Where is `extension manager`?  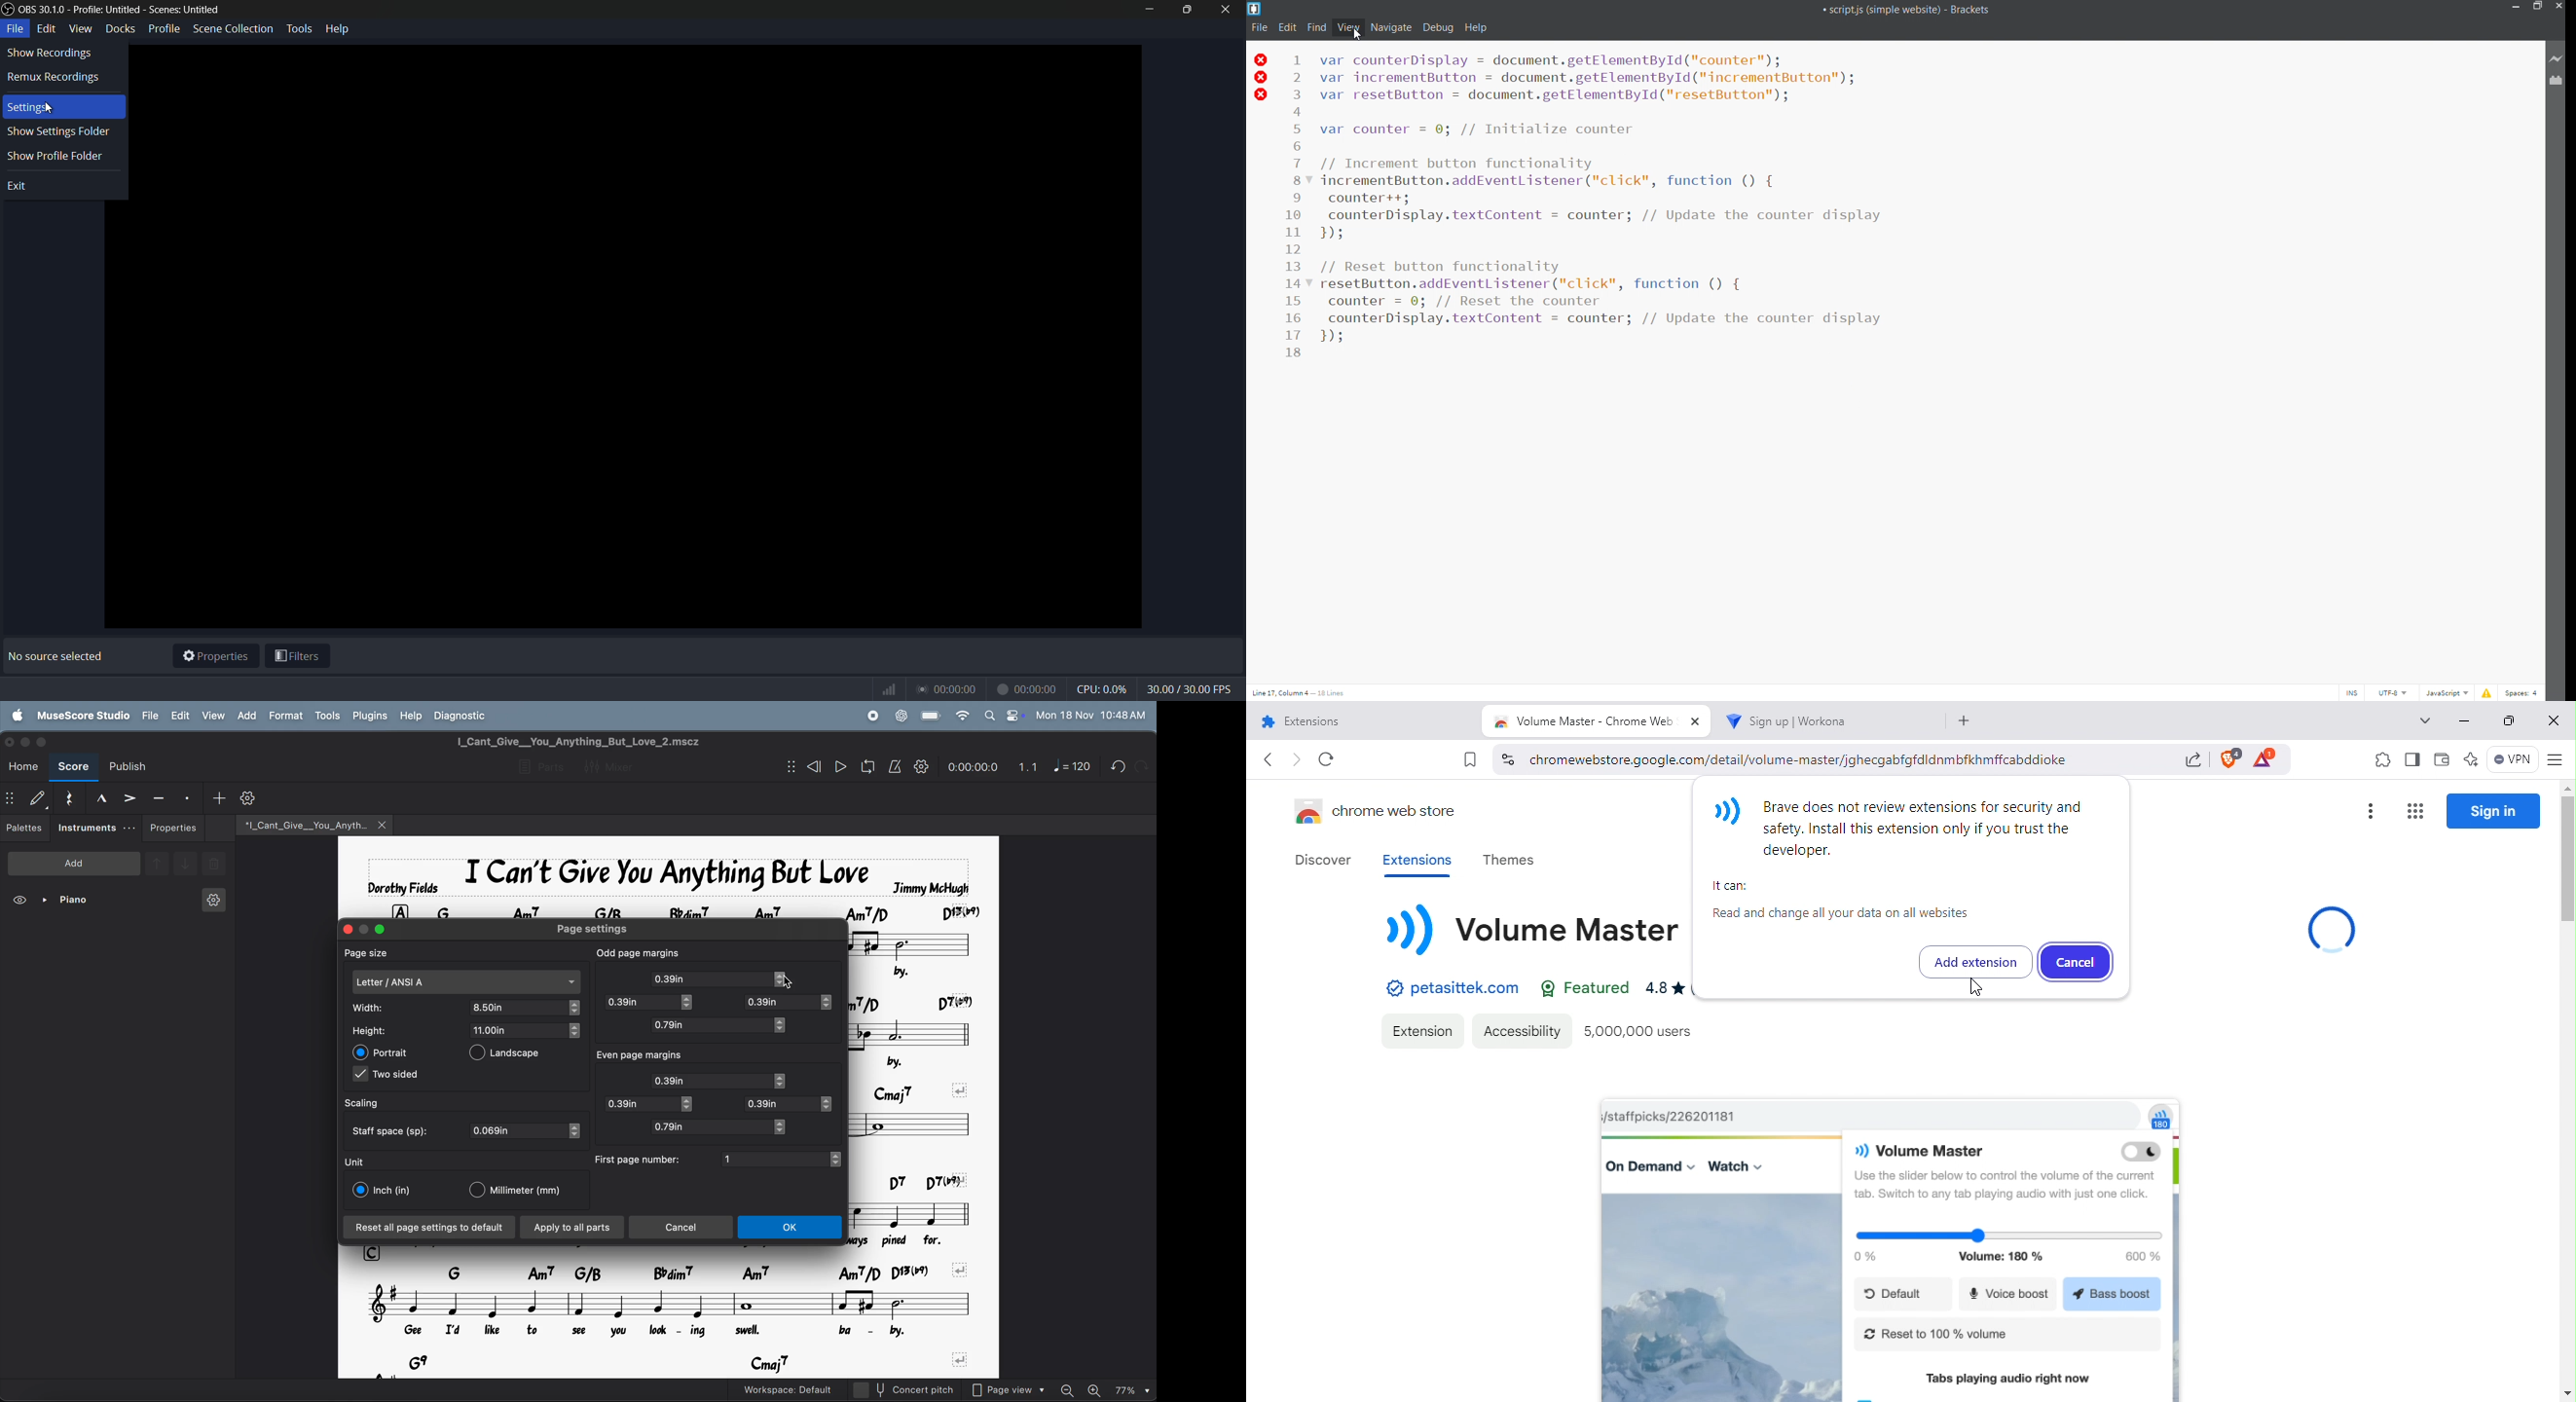 extension manager is located at coordinates (2556, 84).